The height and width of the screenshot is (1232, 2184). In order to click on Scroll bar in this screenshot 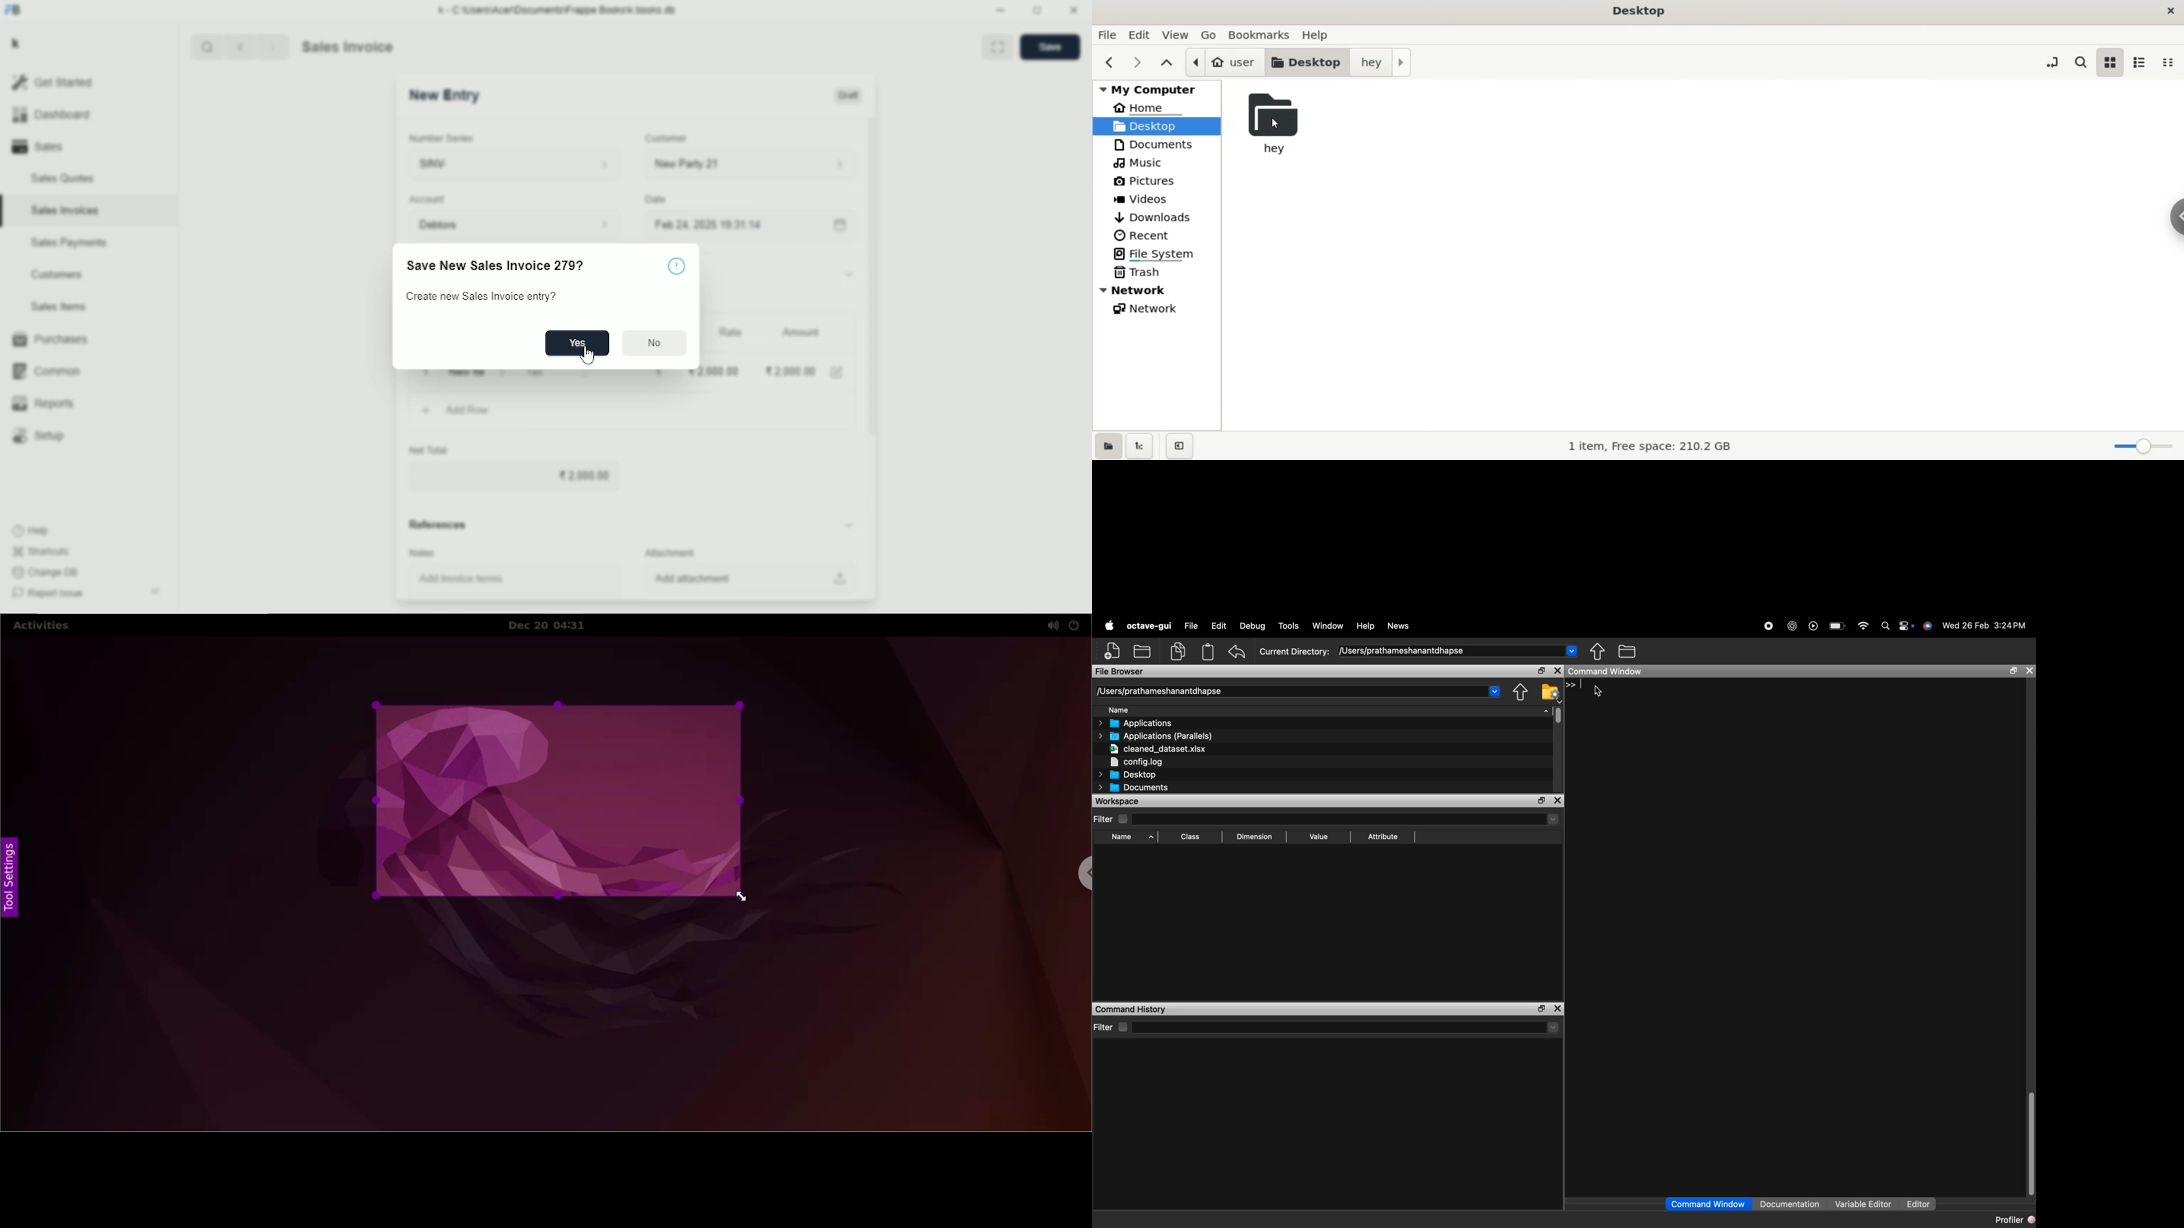, I will do `click(2029, 1145)`.